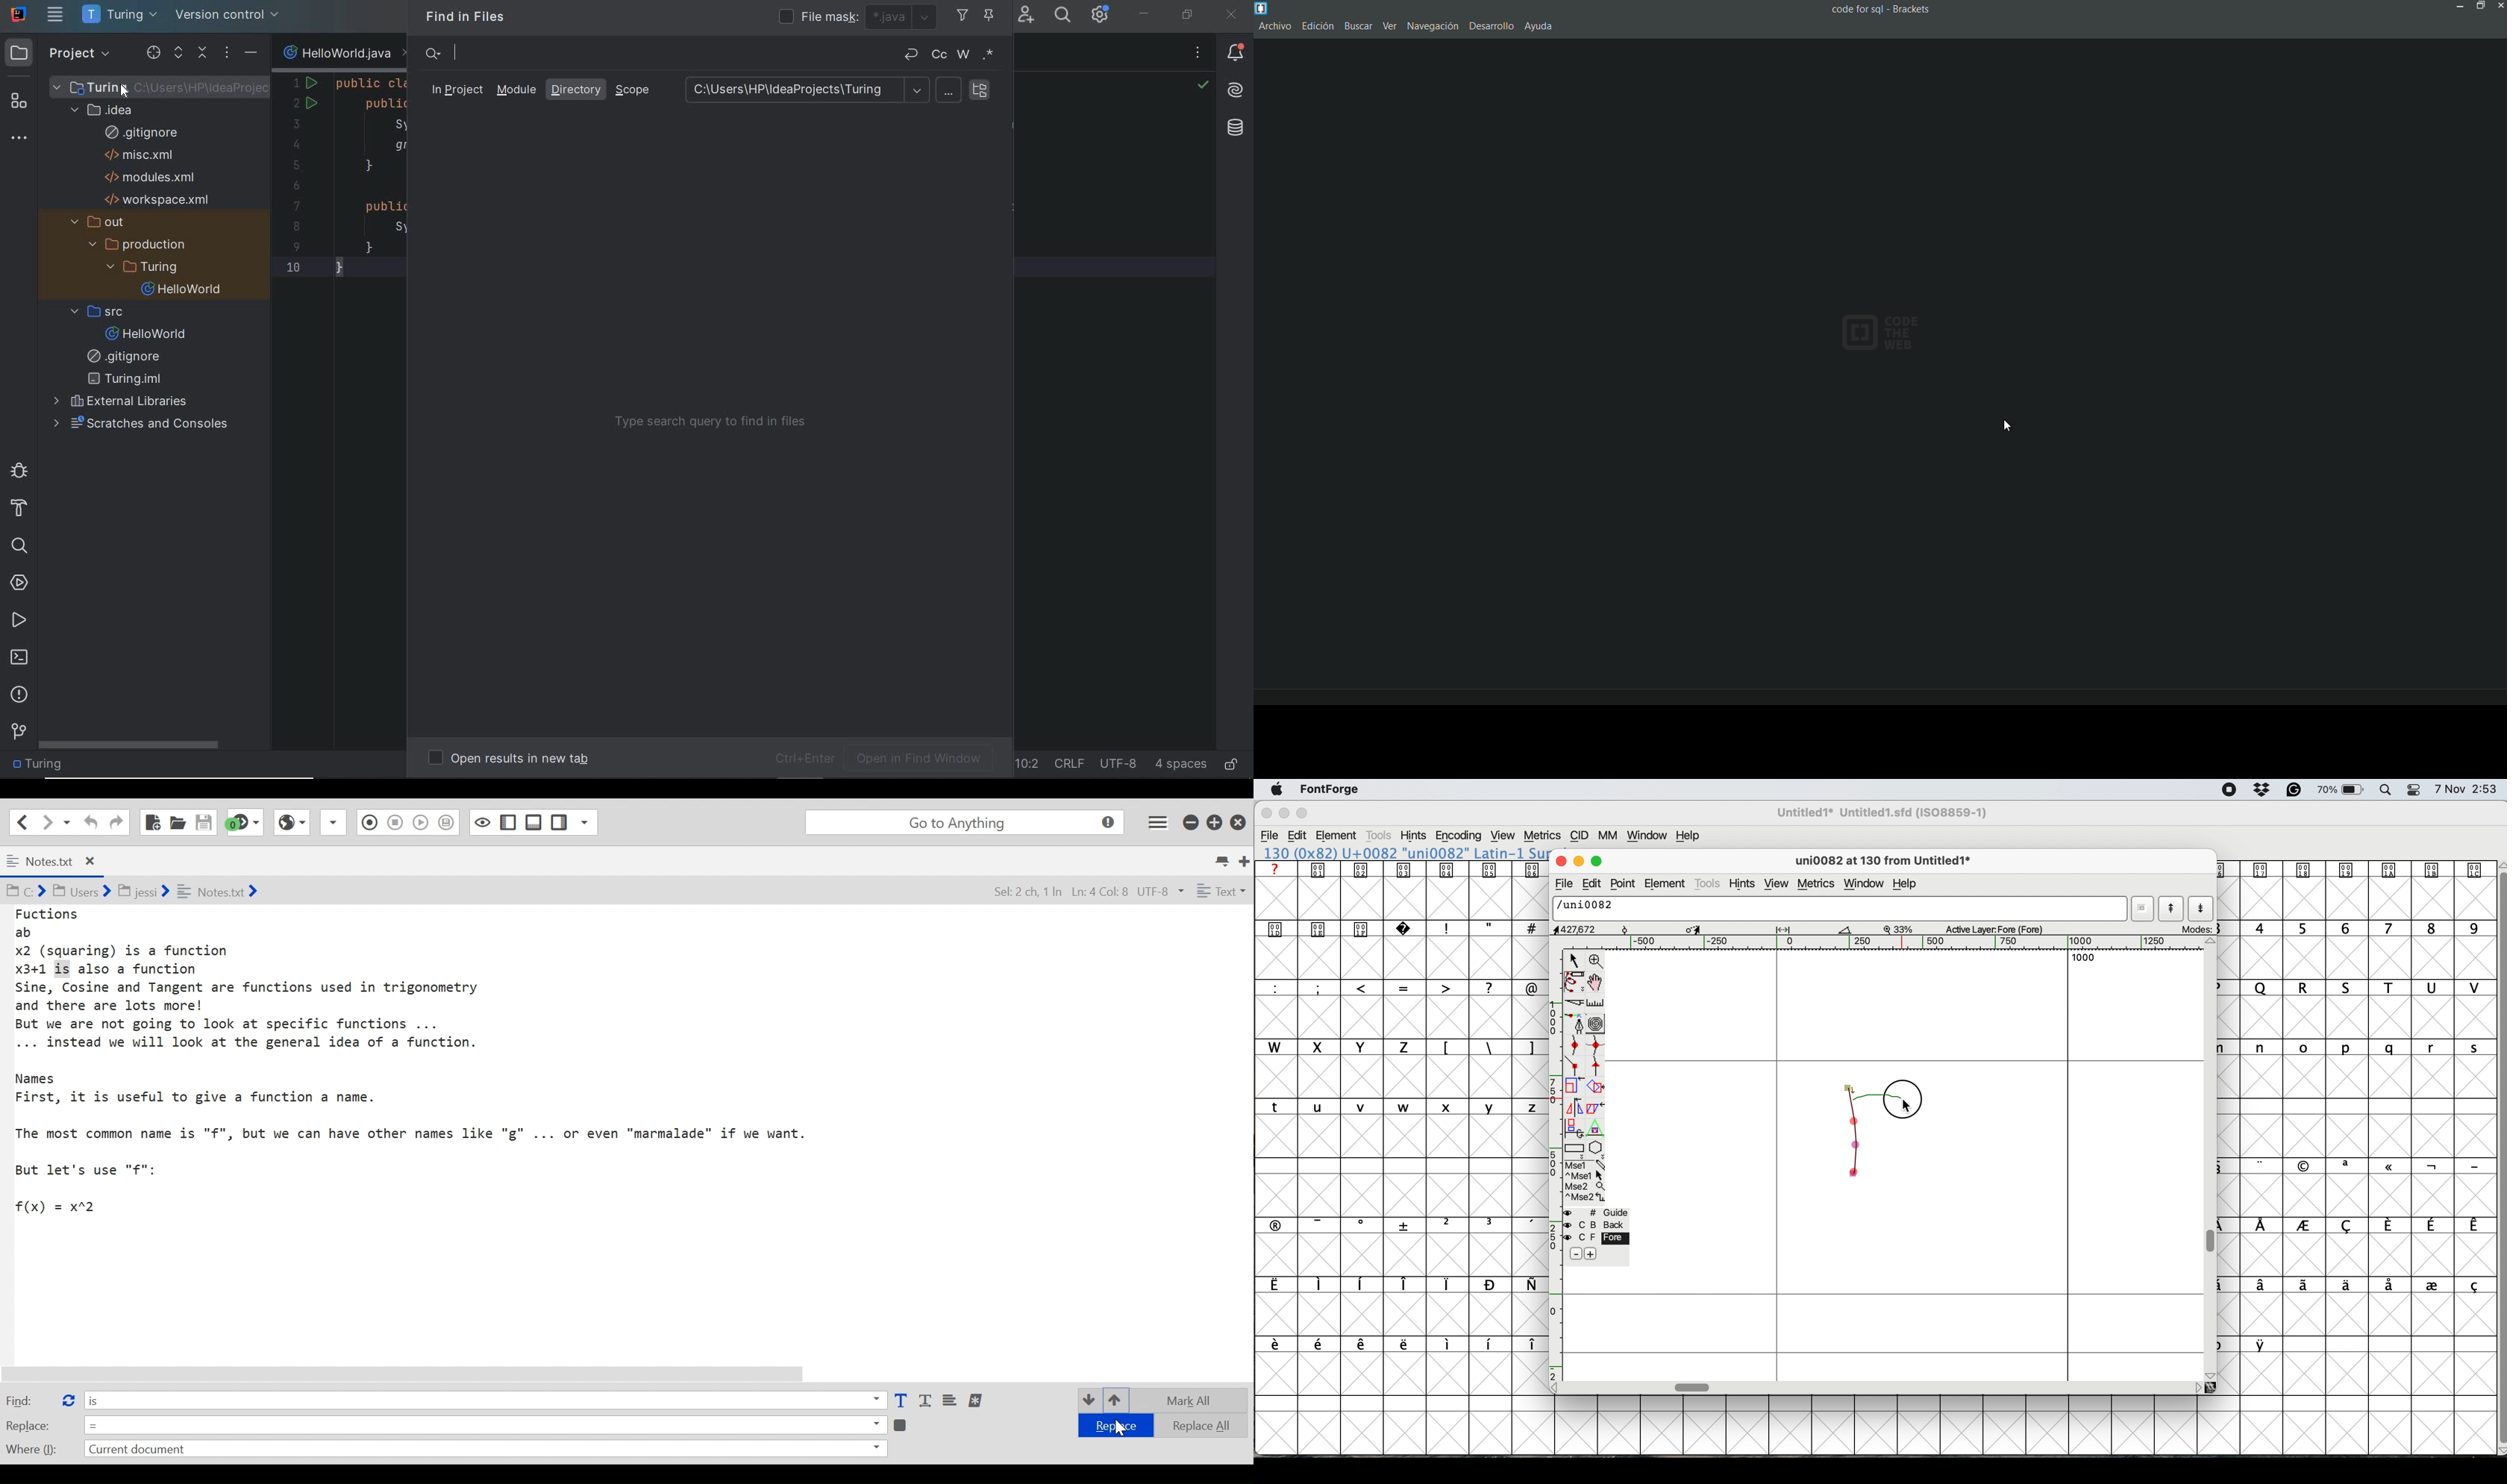 The width and height of the screenshot is (2520, 1484). What do you see at coordinates (1402, 869) in the screenshot?
I see `special icons` at bounding box center [1402, 869].